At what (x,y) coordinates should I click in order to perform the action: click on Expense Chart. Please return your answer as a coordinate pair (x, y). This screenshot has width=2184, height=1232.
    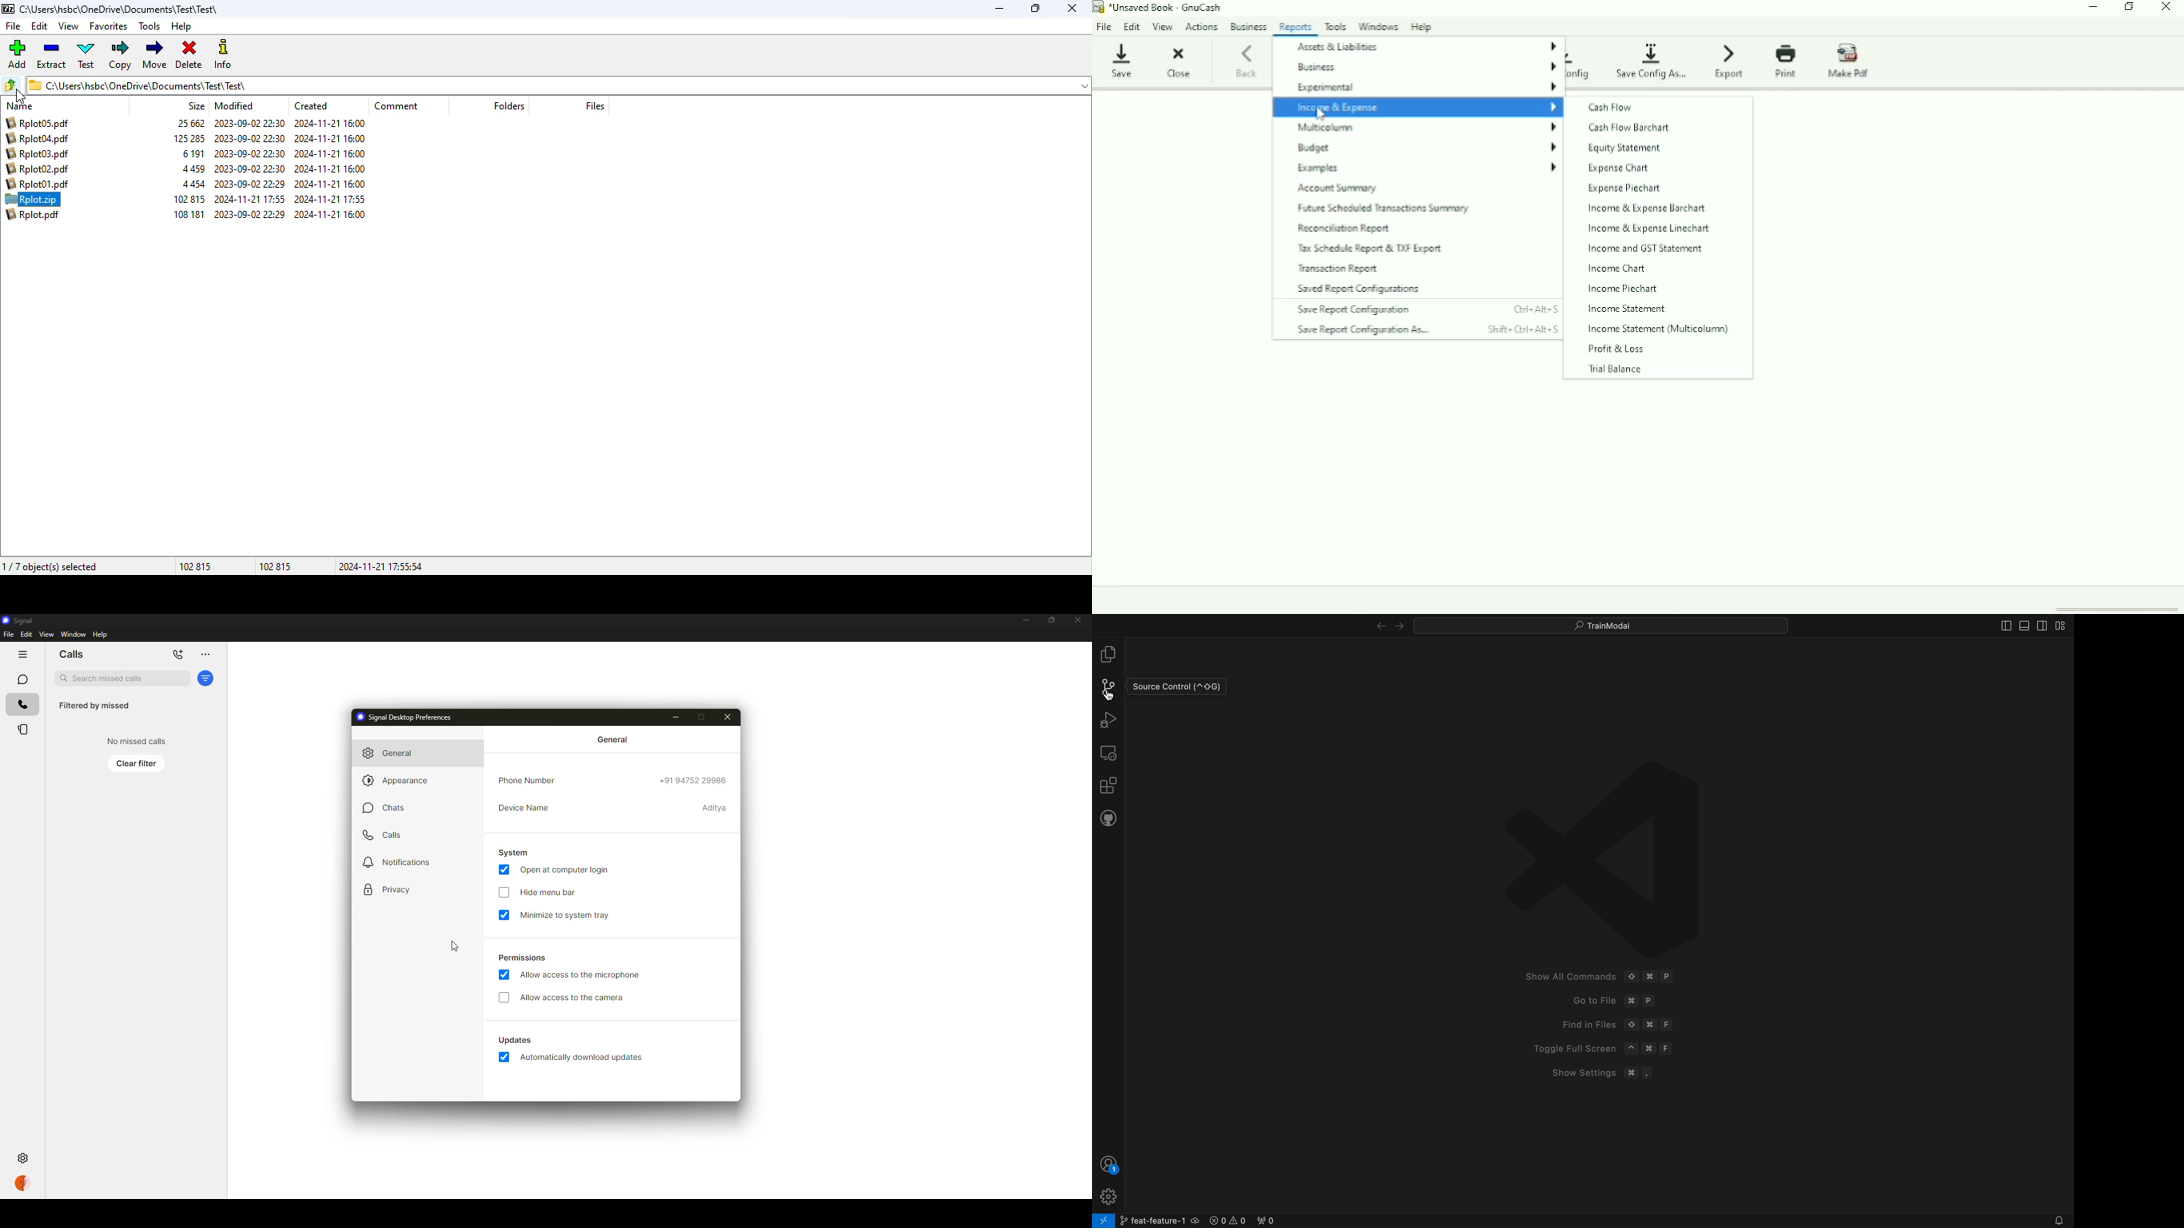
    Looking at the image, I should click on (1617, 168).